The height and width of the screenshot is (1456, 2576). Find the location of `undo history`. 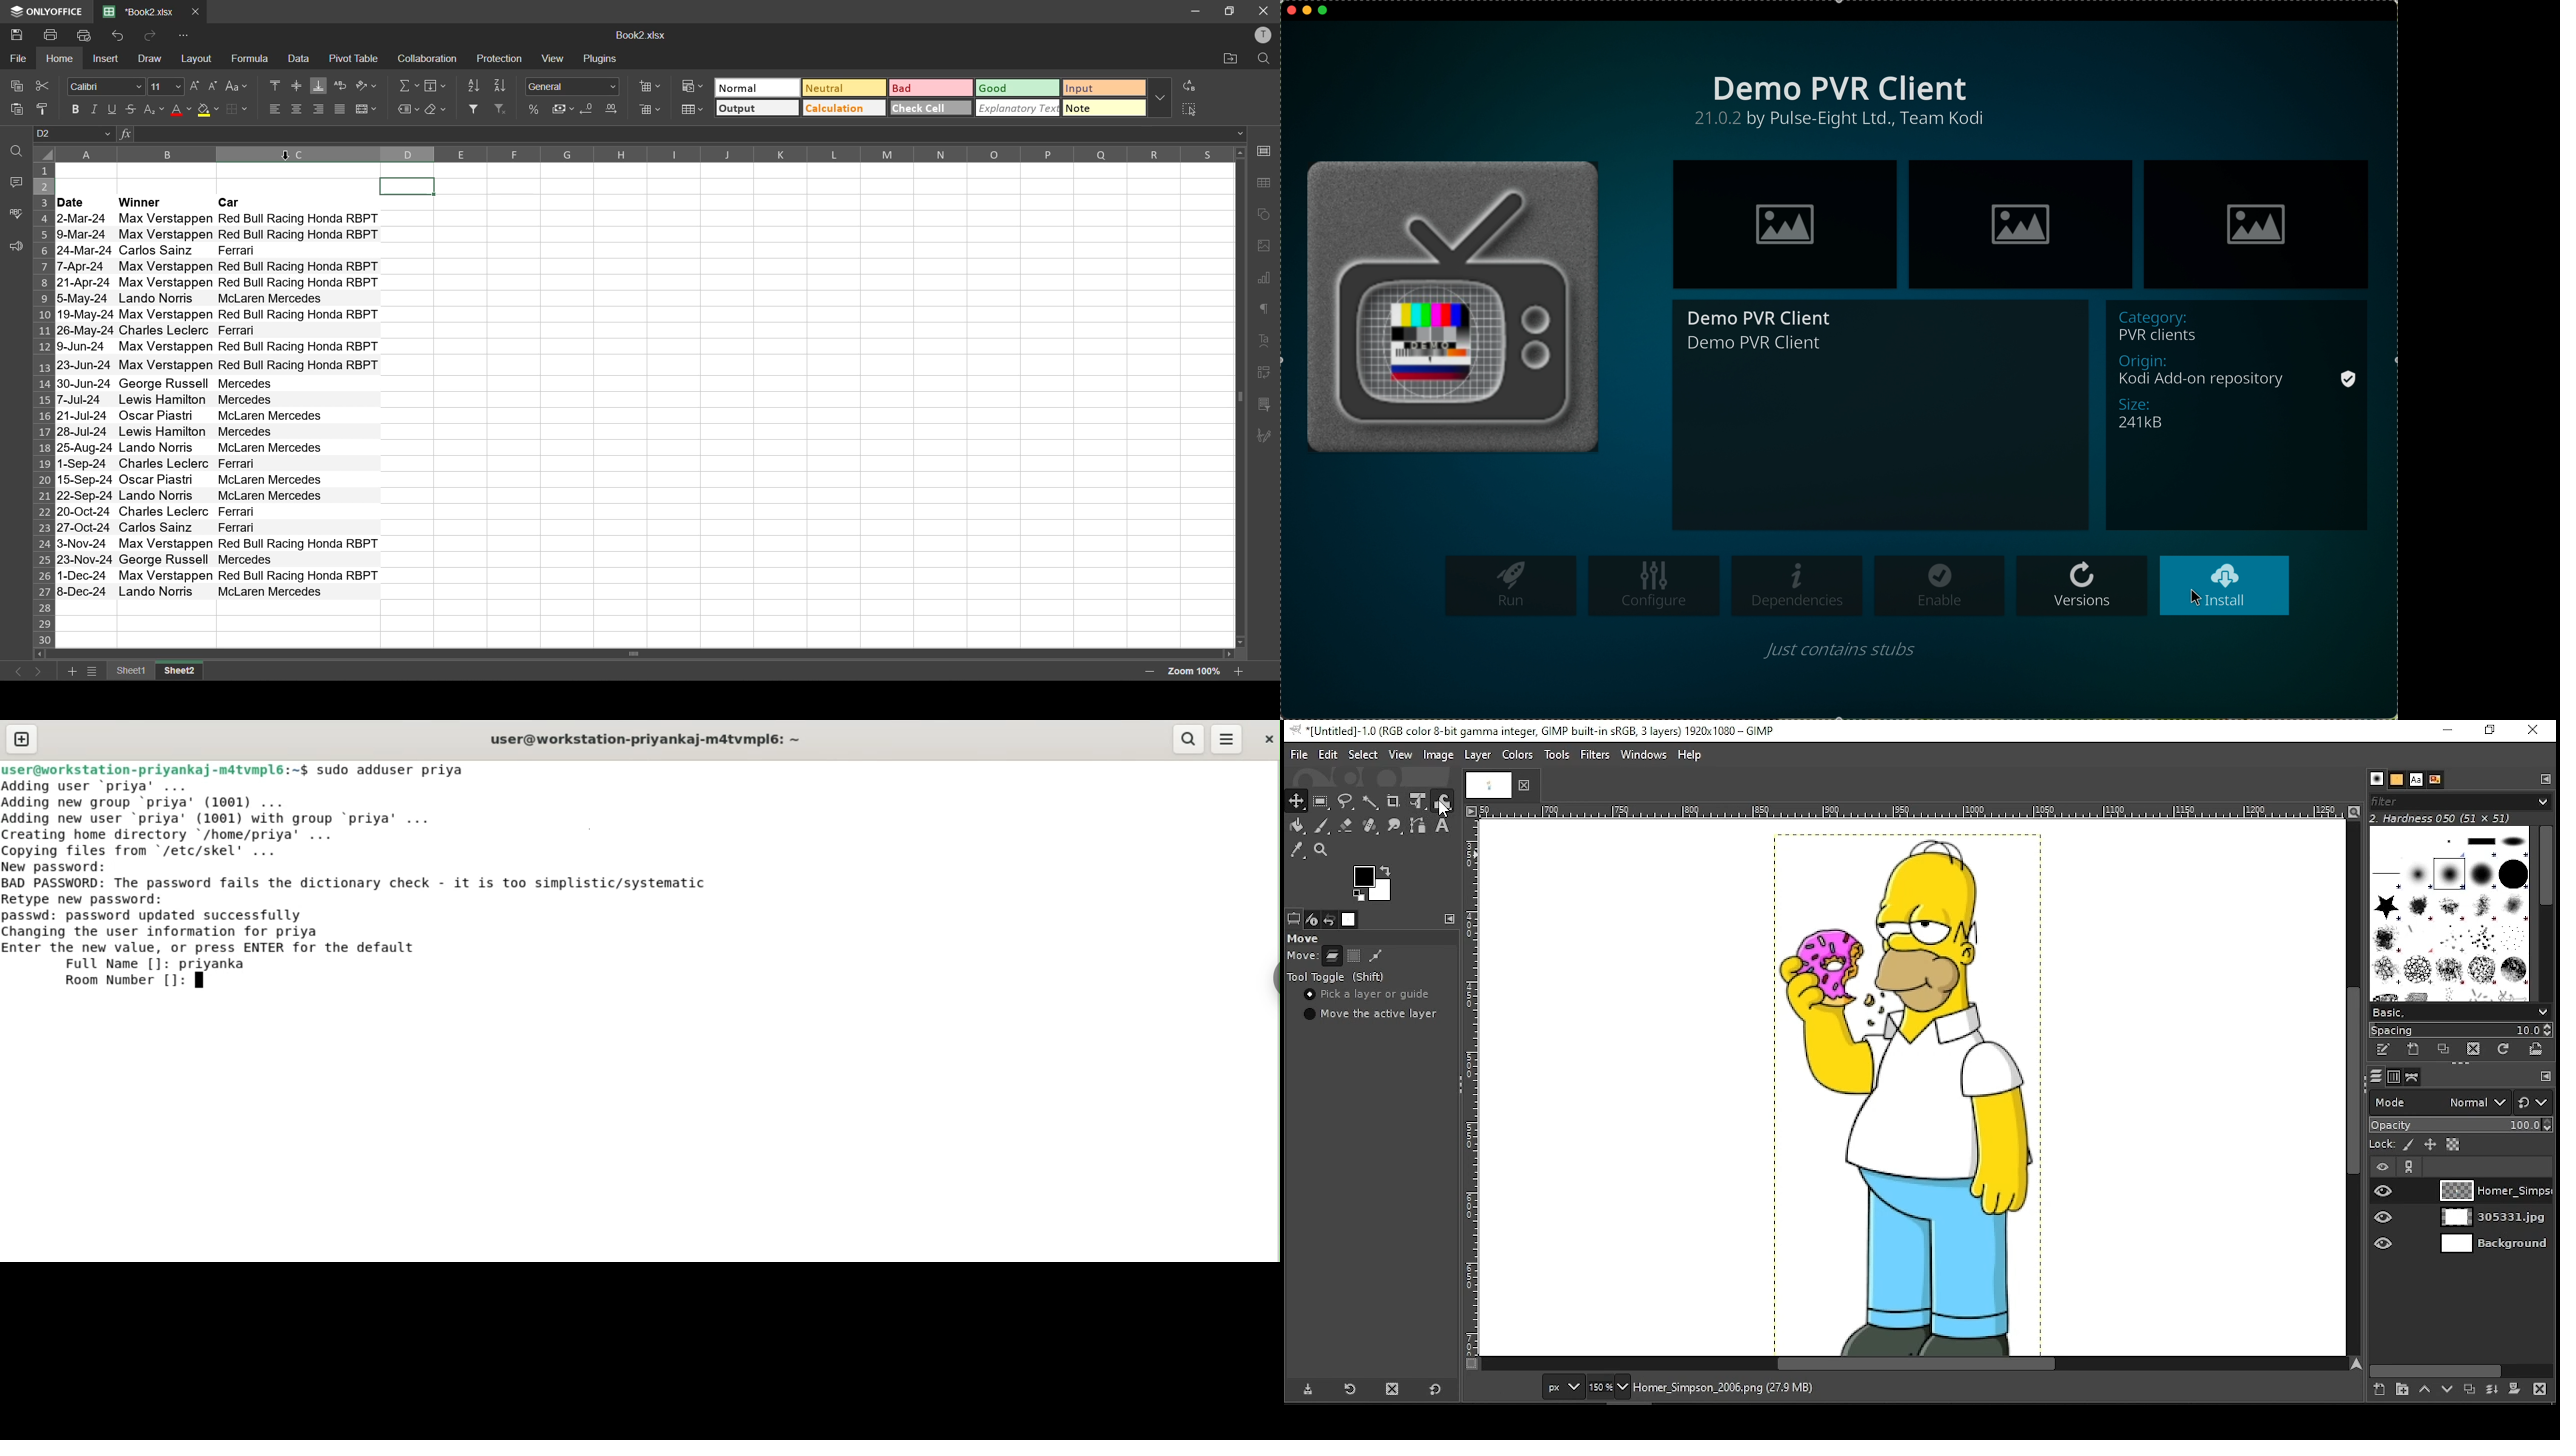

undo history is located at coordinates (1329, 919).